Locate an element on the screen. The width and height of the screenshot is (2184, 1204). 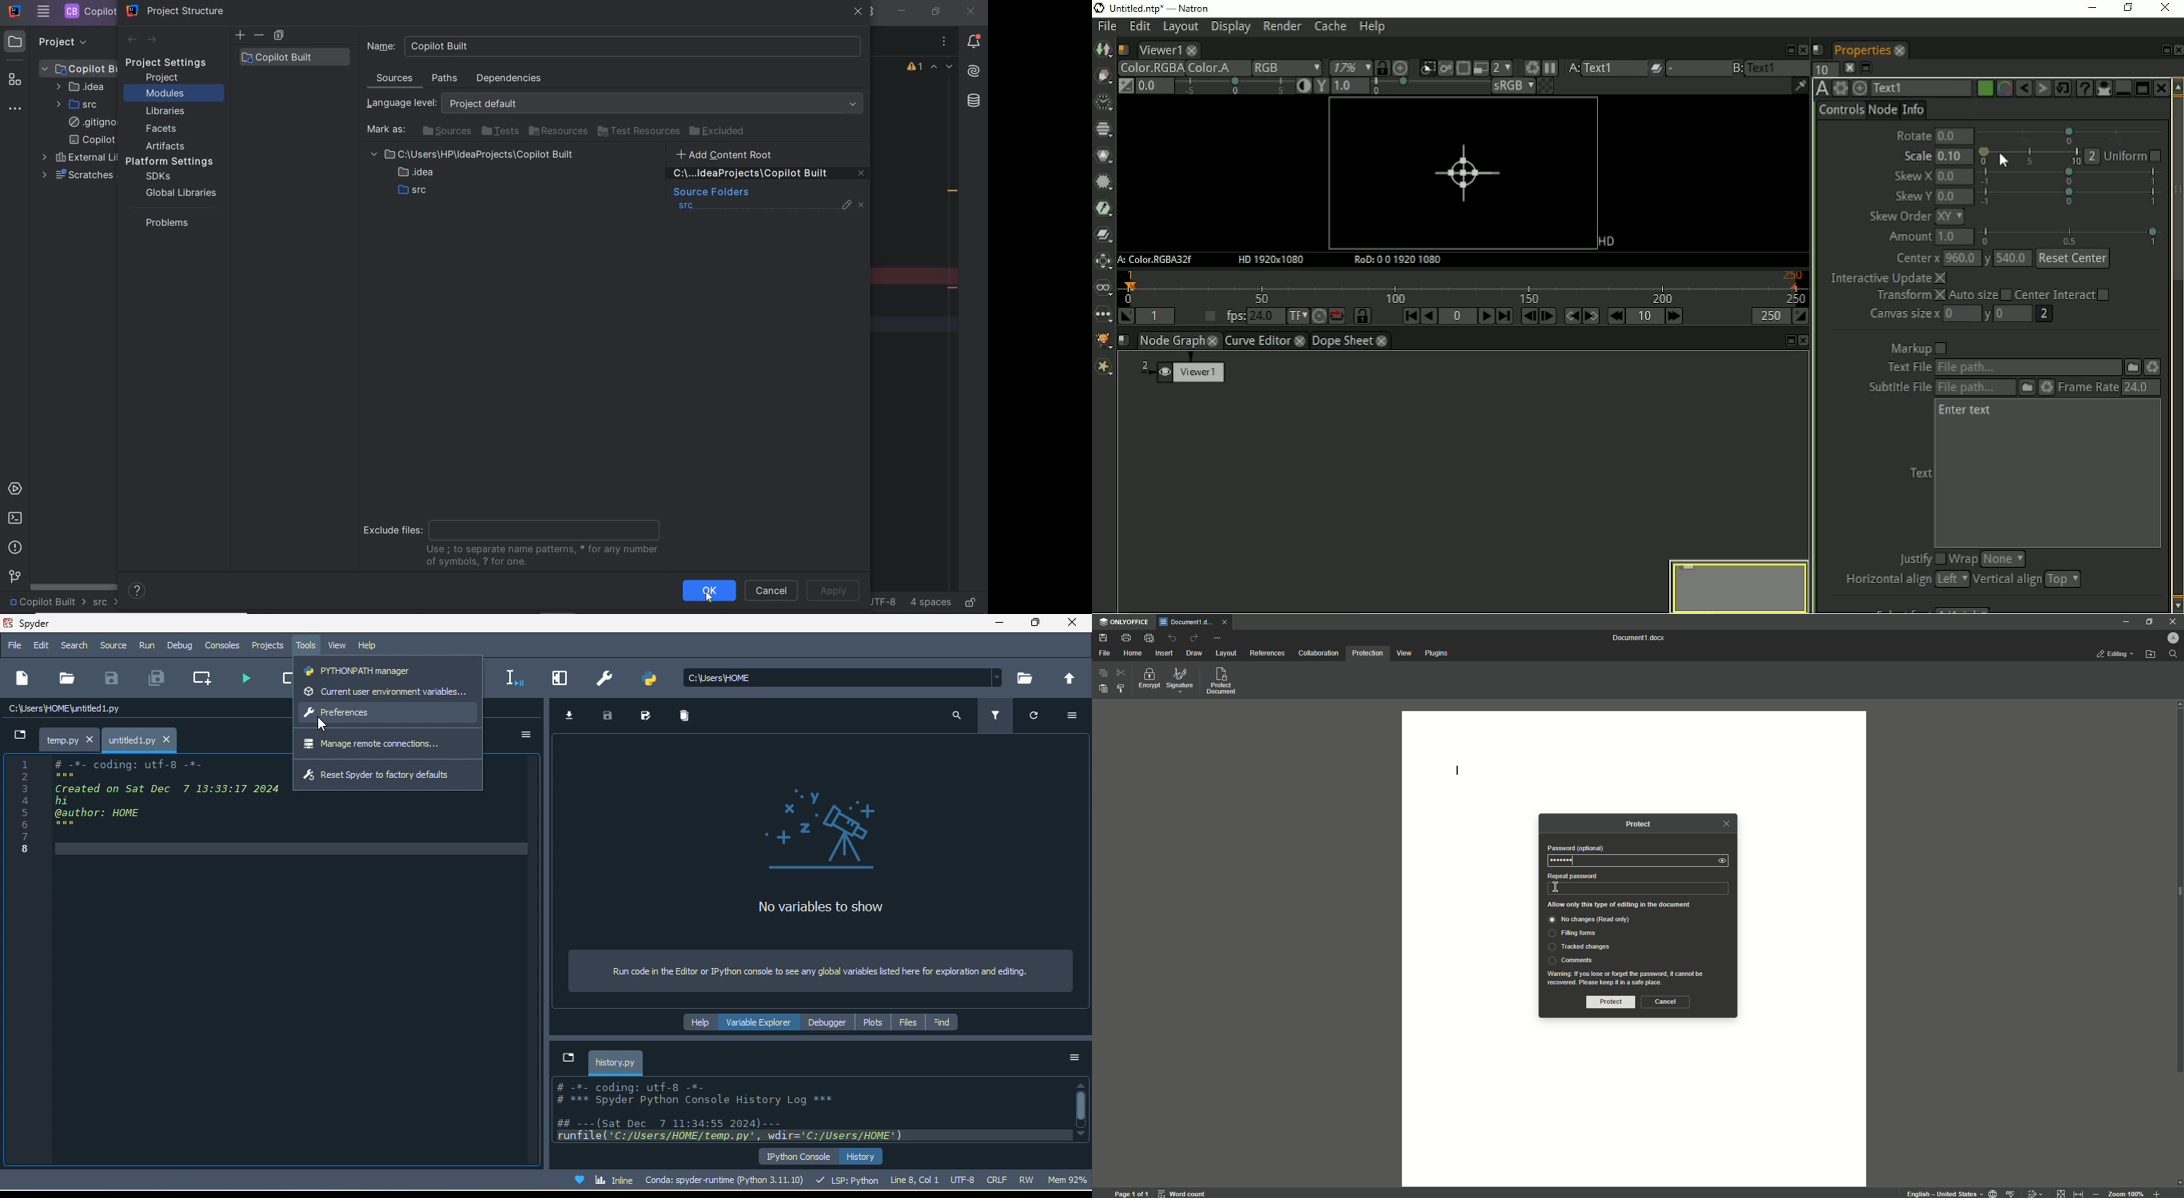
minimize is located at coordinates (1003, 624).